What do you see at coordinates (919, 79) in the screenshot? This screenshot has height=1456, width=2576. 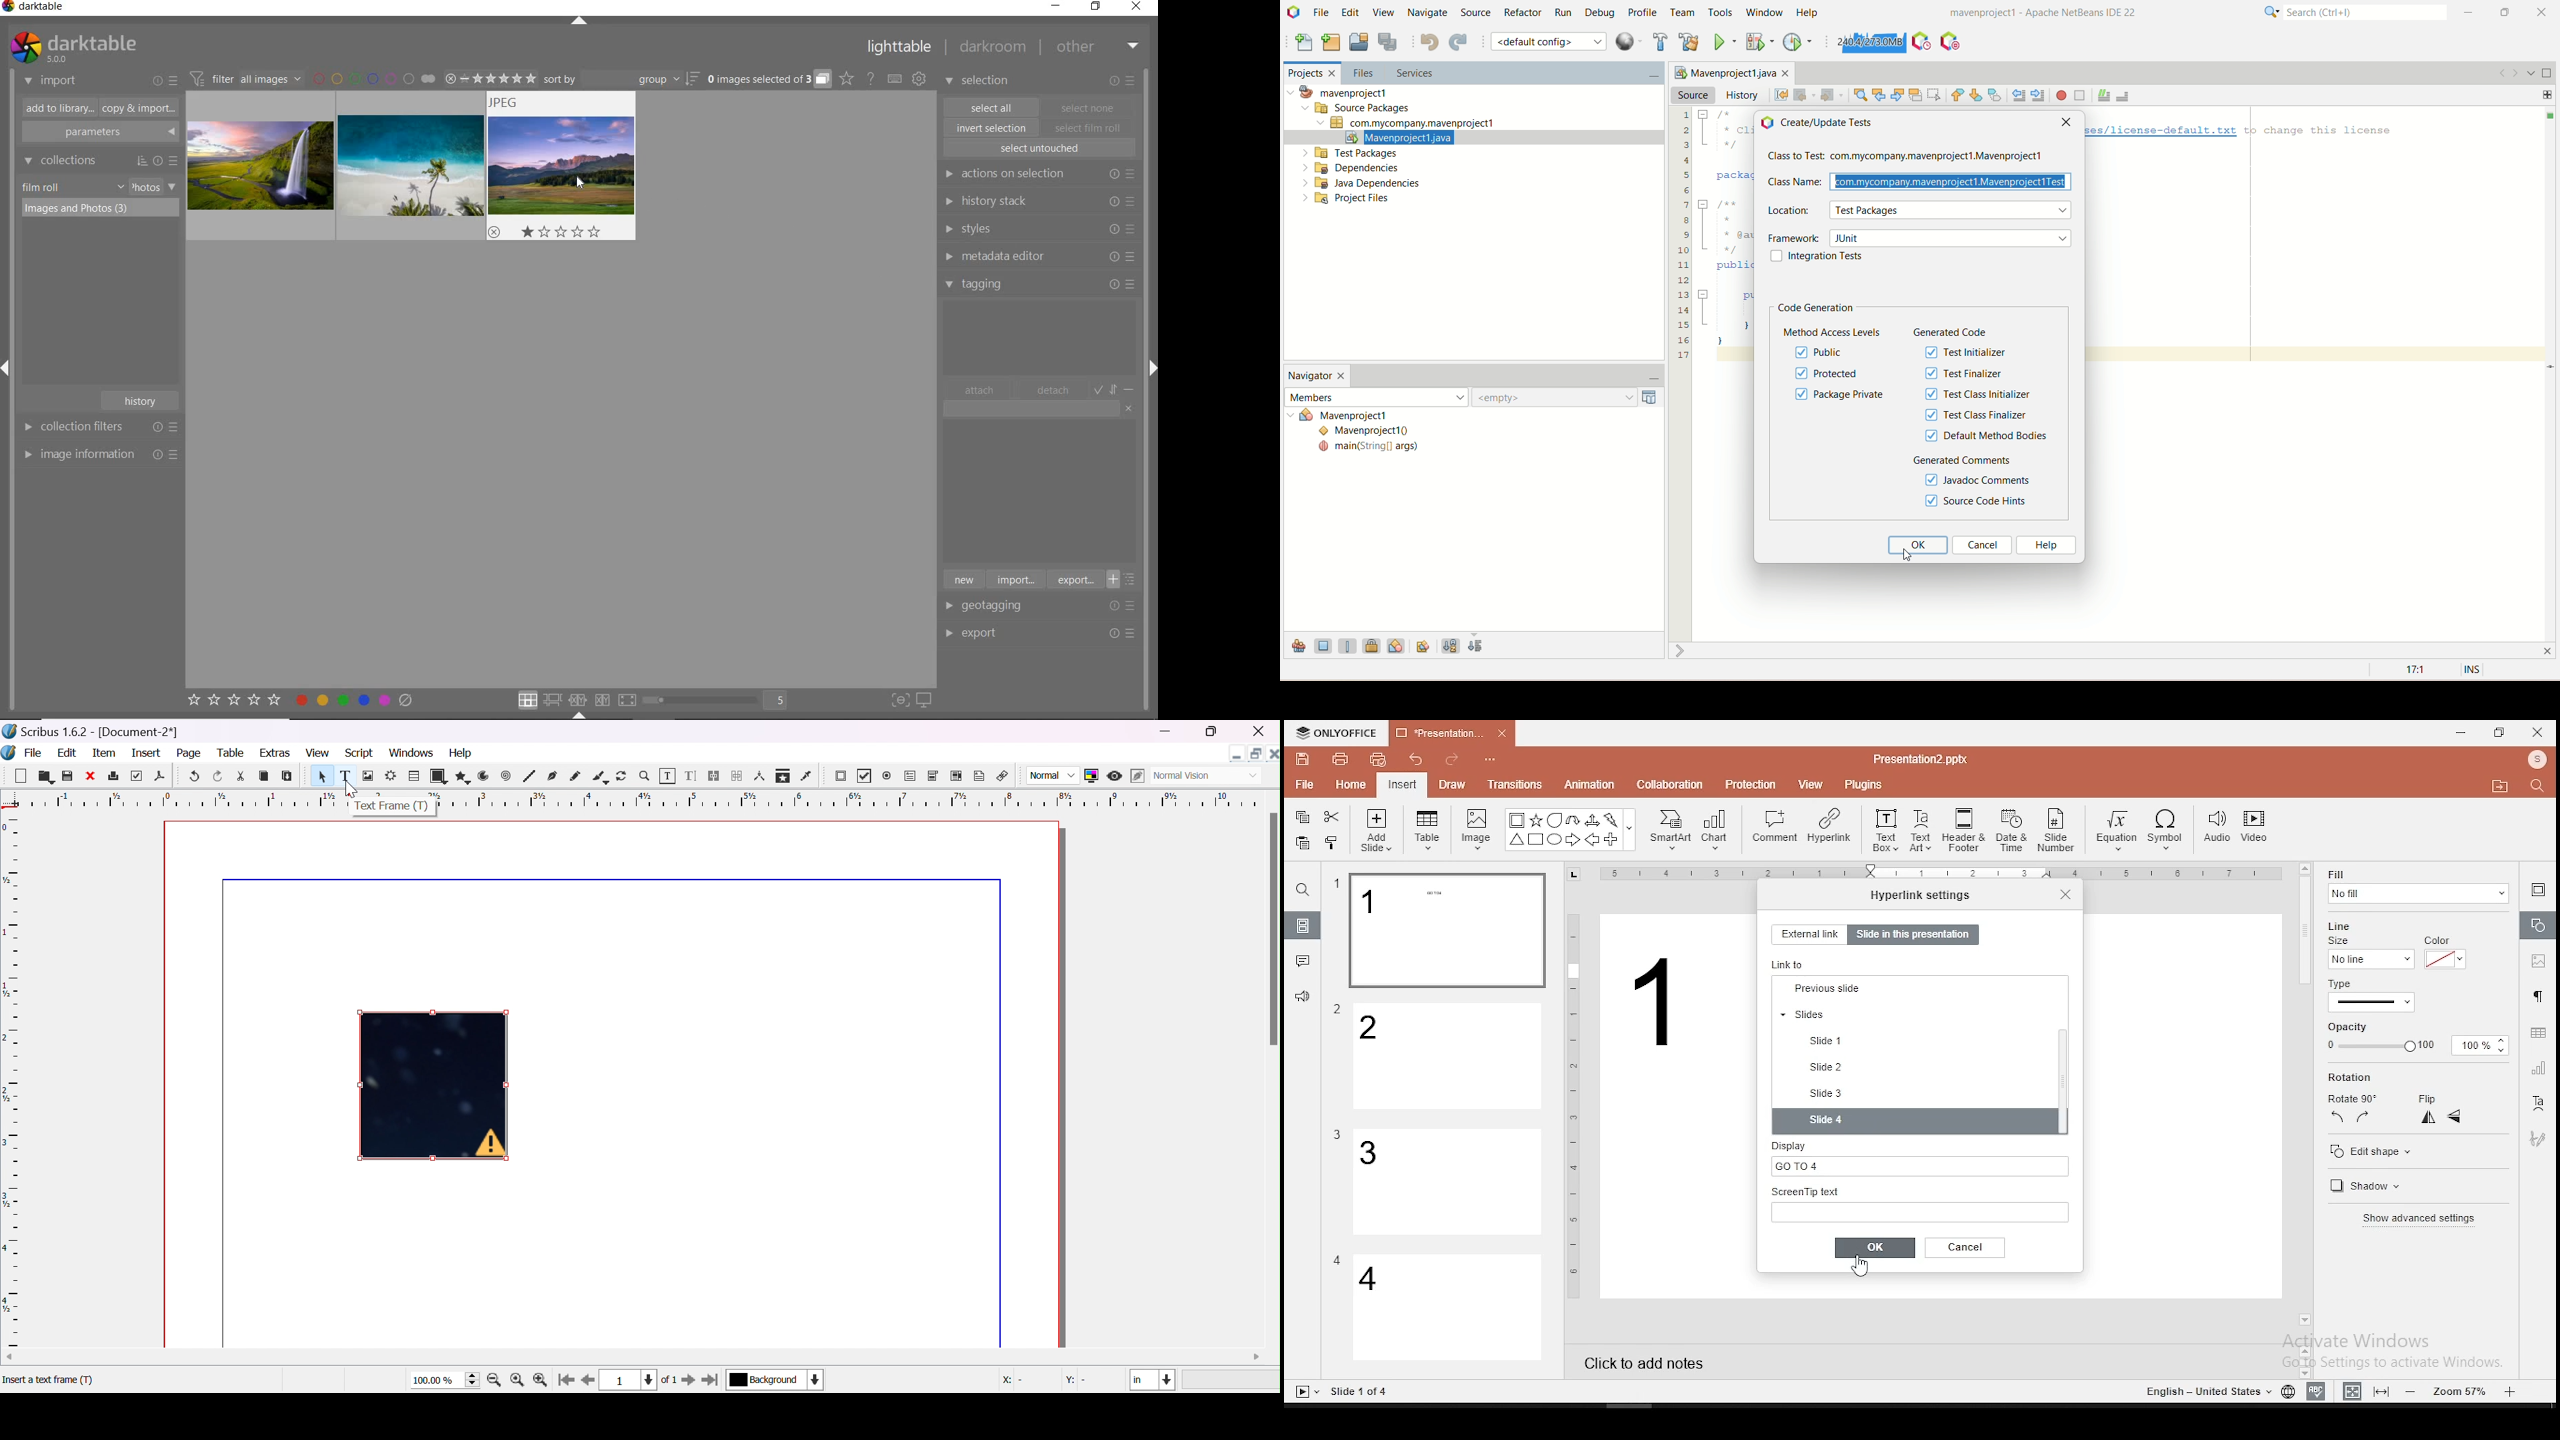 I see `show global preferences` at bounding box center [919, 79].